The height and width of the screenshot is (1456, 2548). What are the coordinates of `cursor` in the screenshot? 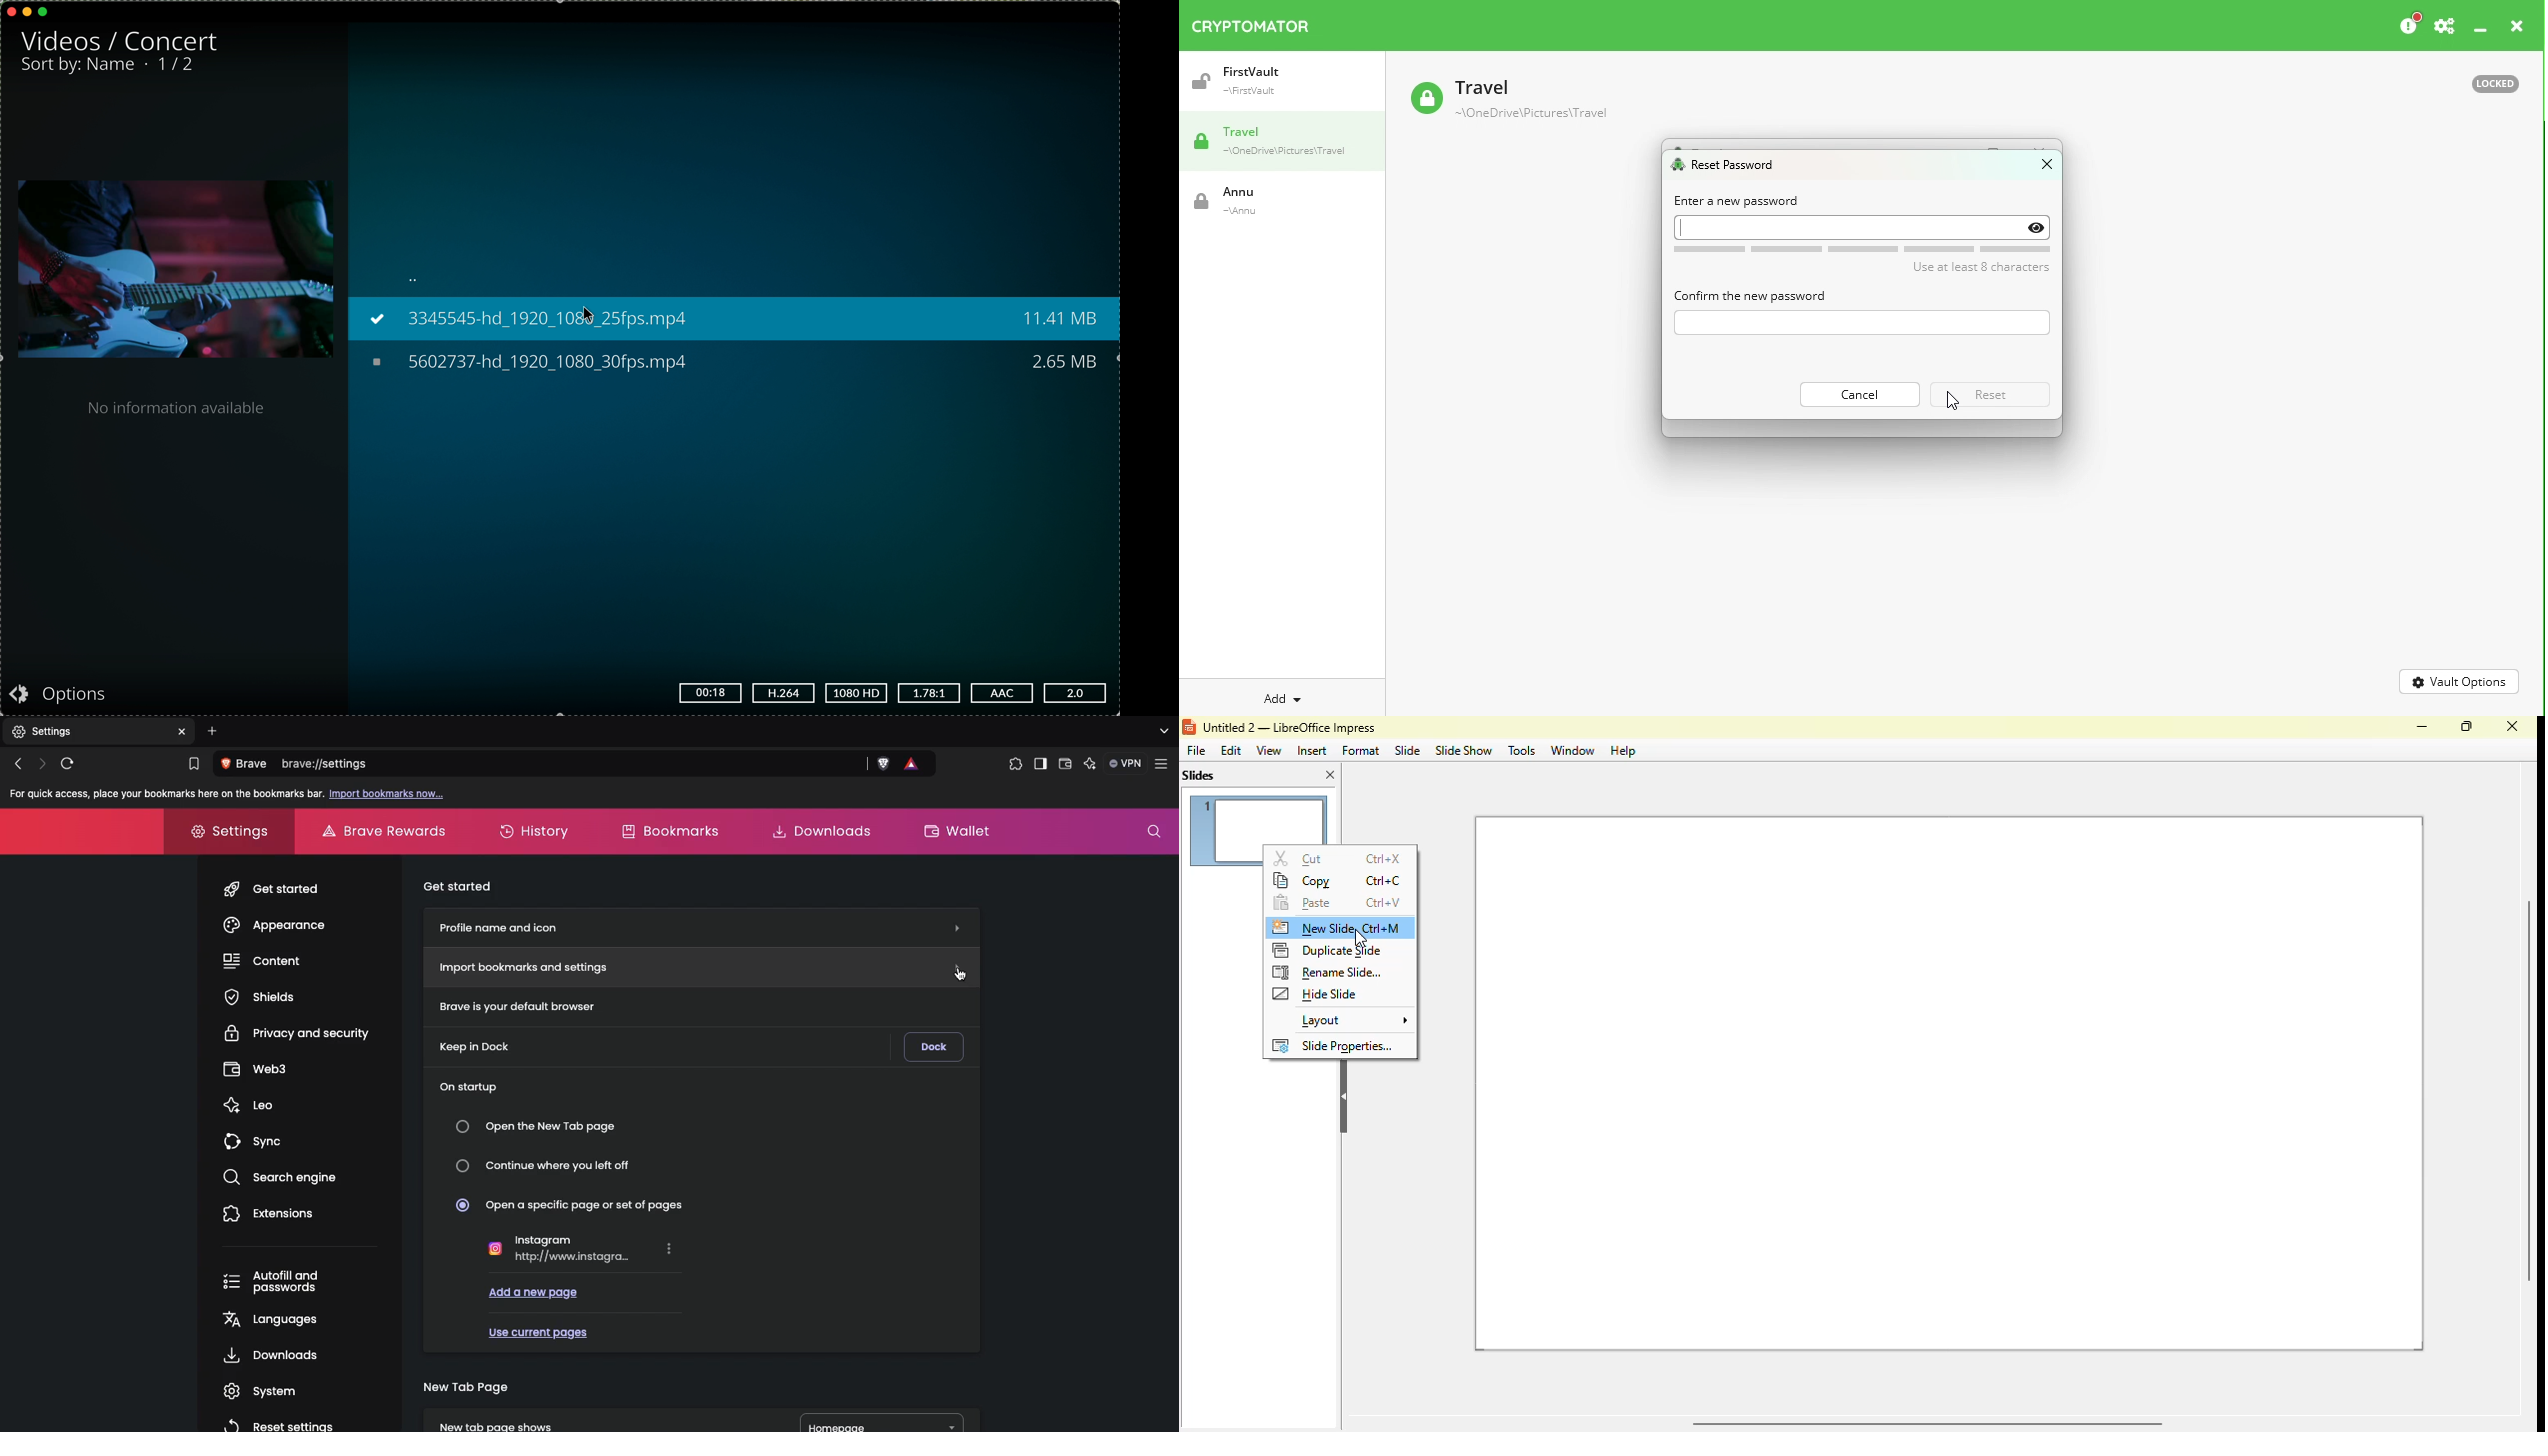 It's located at (592, 312).